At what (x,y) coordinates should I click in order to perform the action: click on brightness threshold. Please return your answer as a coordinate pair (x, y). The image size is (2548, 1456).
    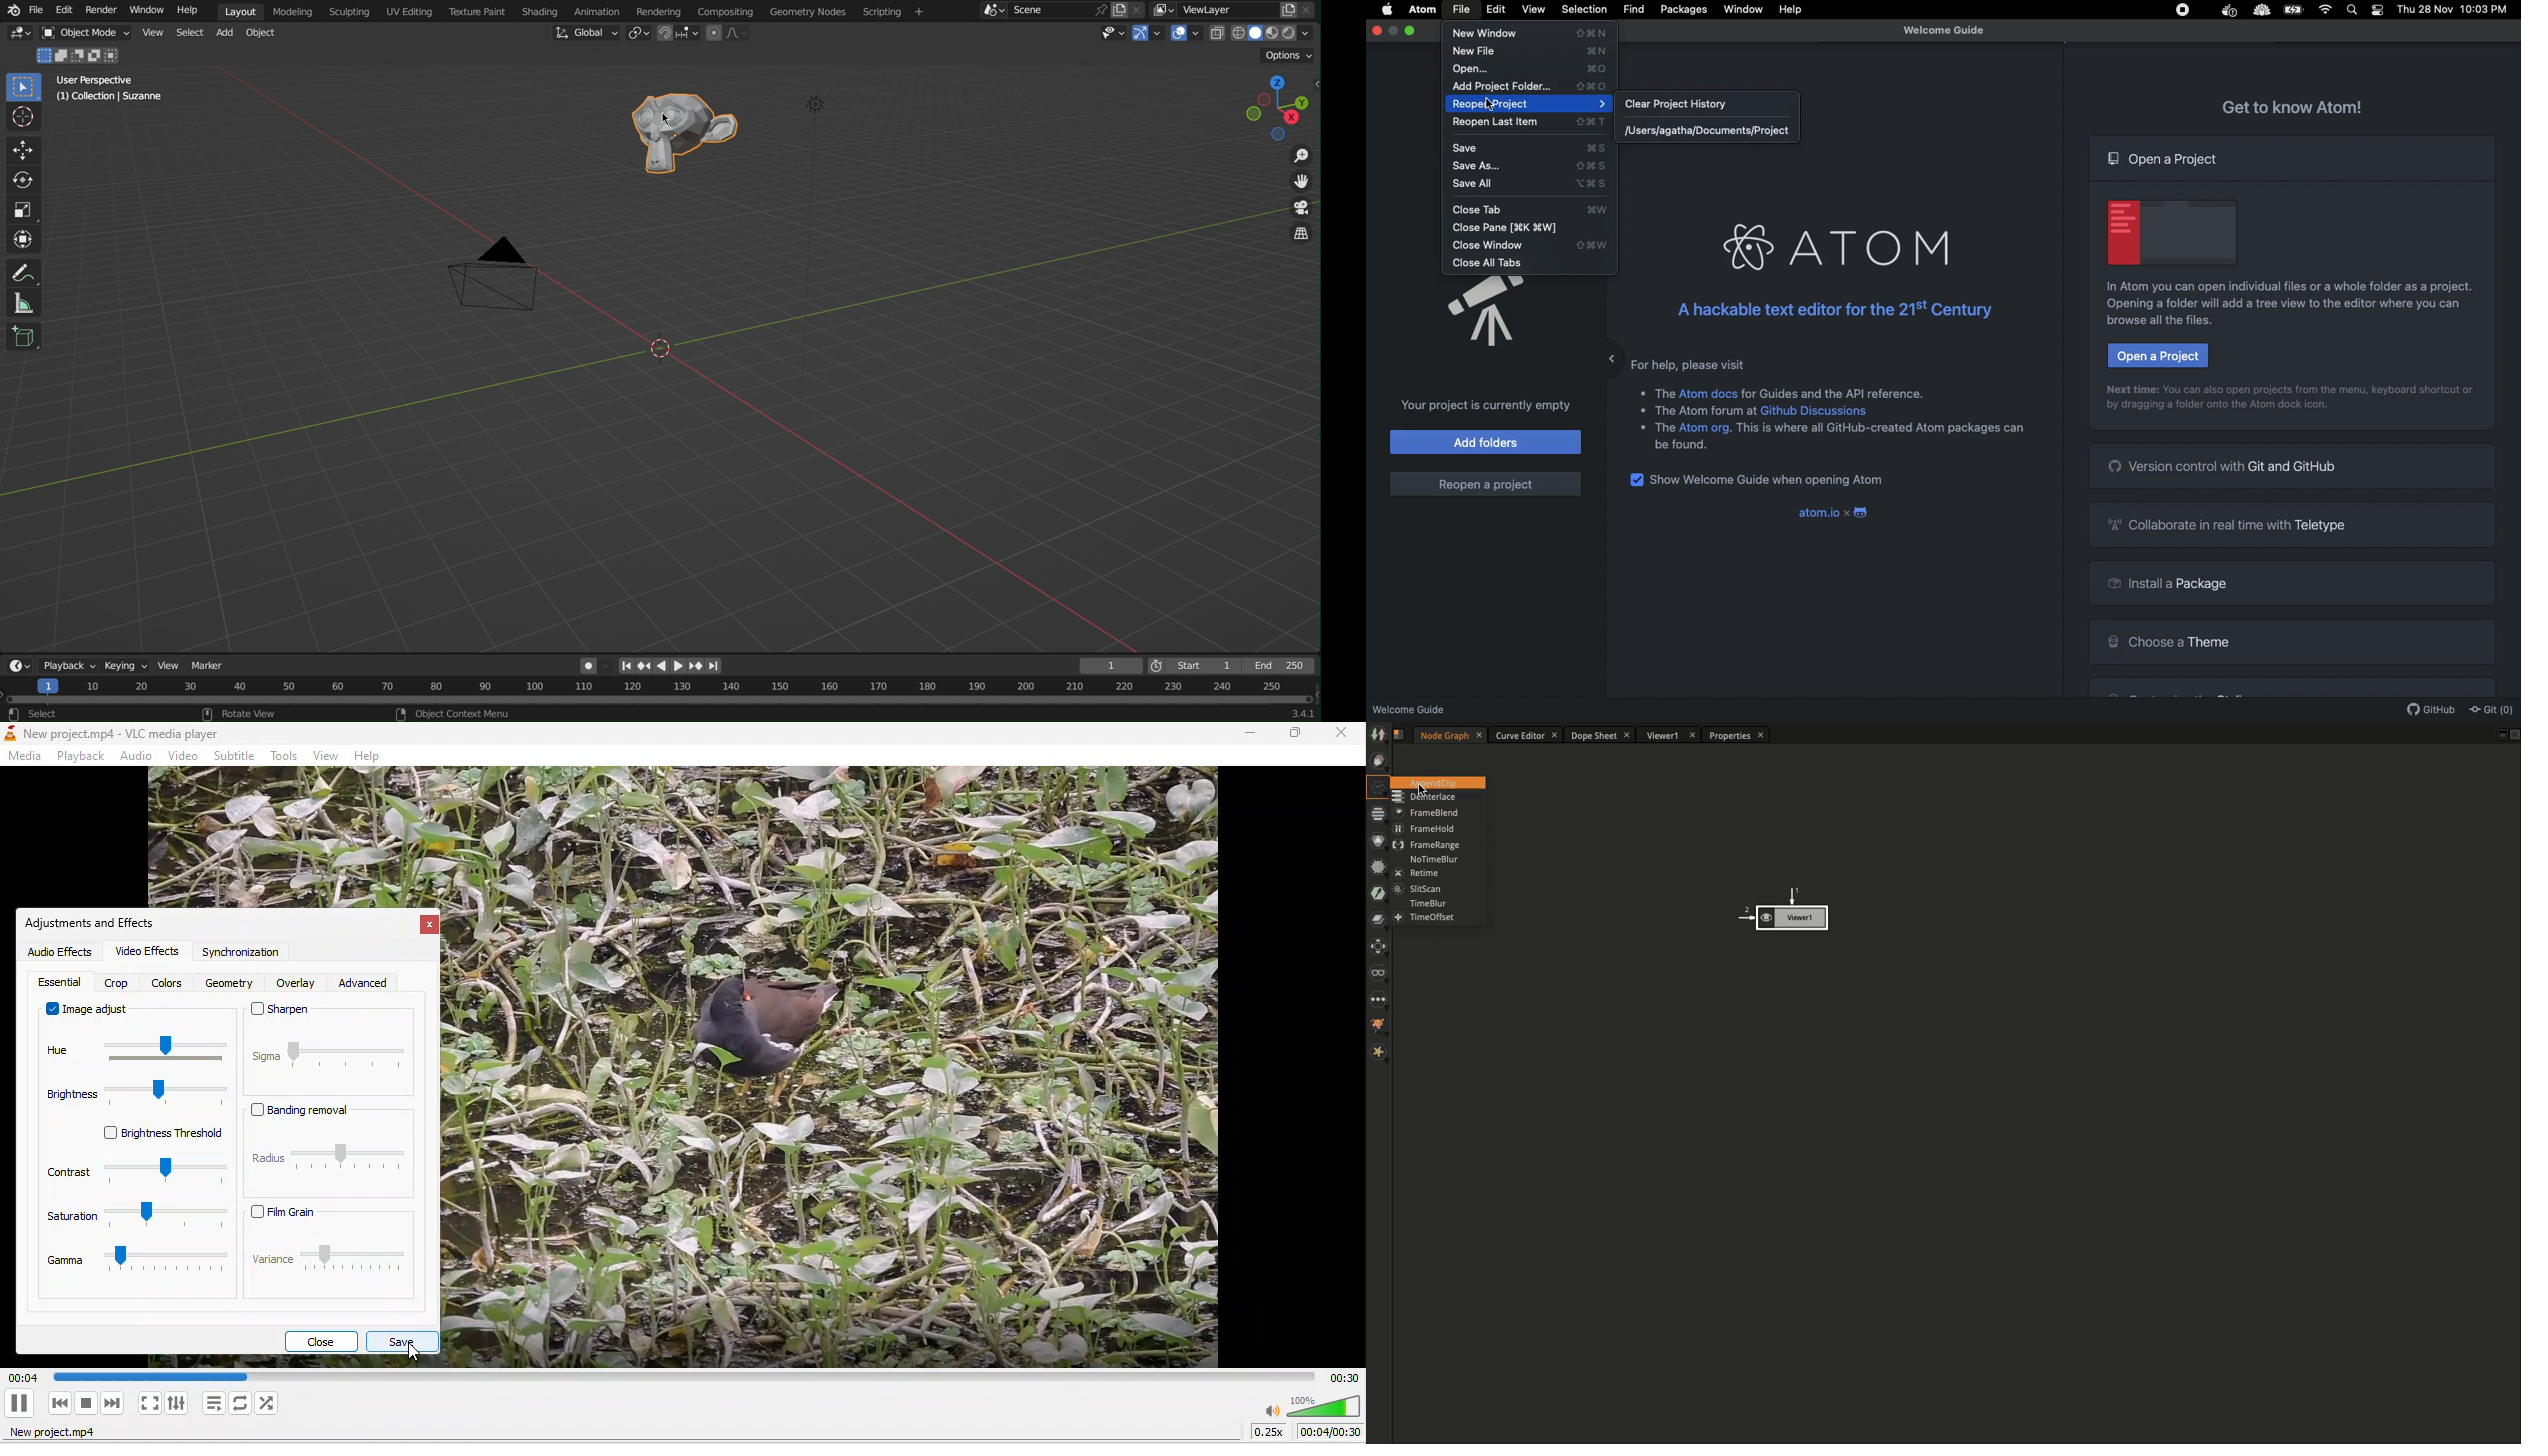
    Looking at the image, I should click on (149, 1135).